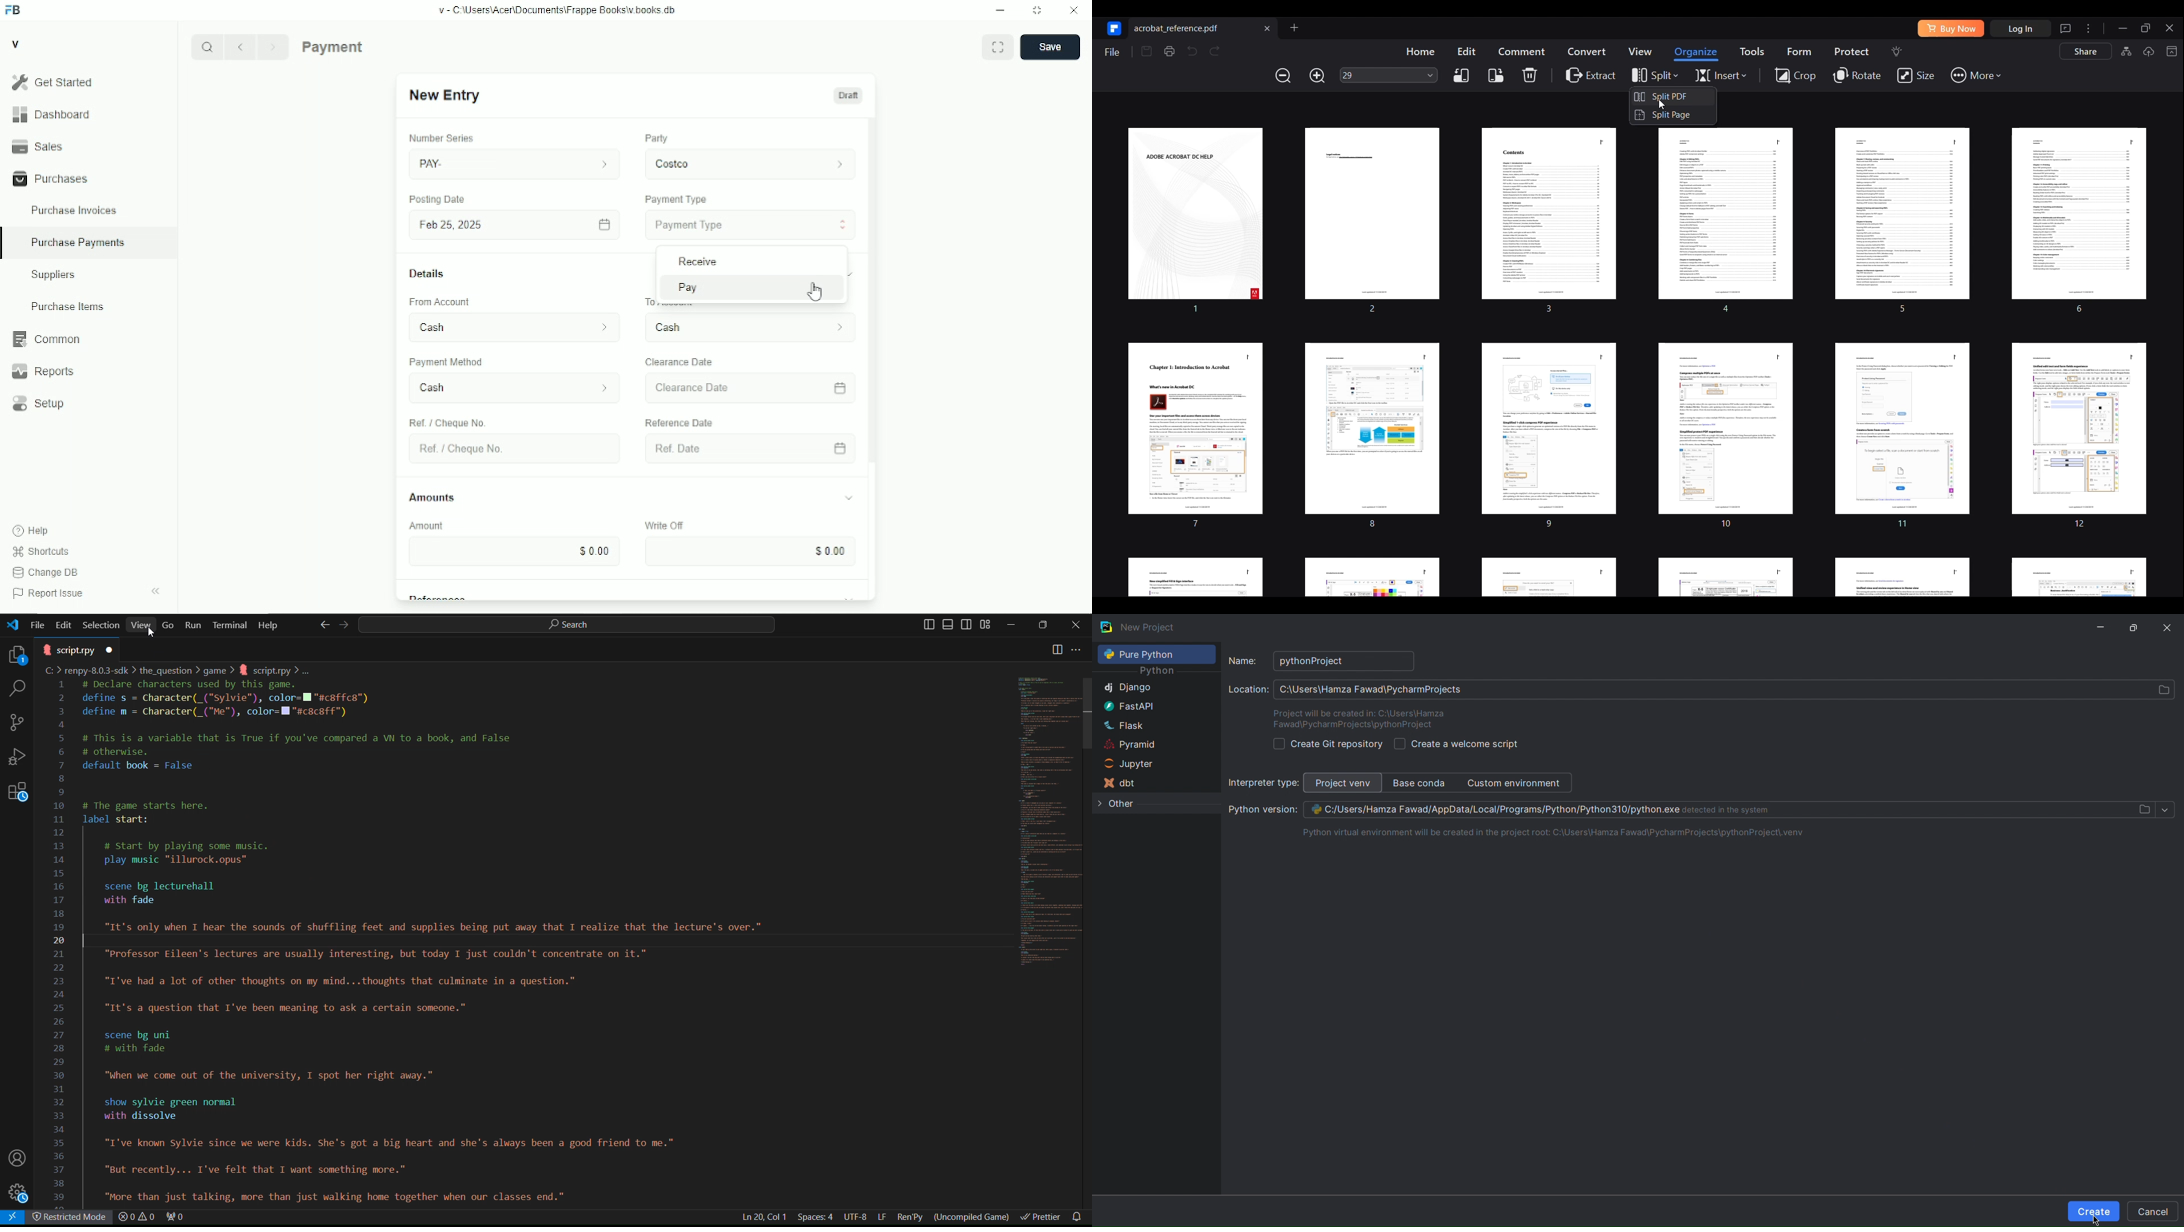 This screenshot has width=2184, height=1232. I want to click on Minimize, so click(1000, 10).